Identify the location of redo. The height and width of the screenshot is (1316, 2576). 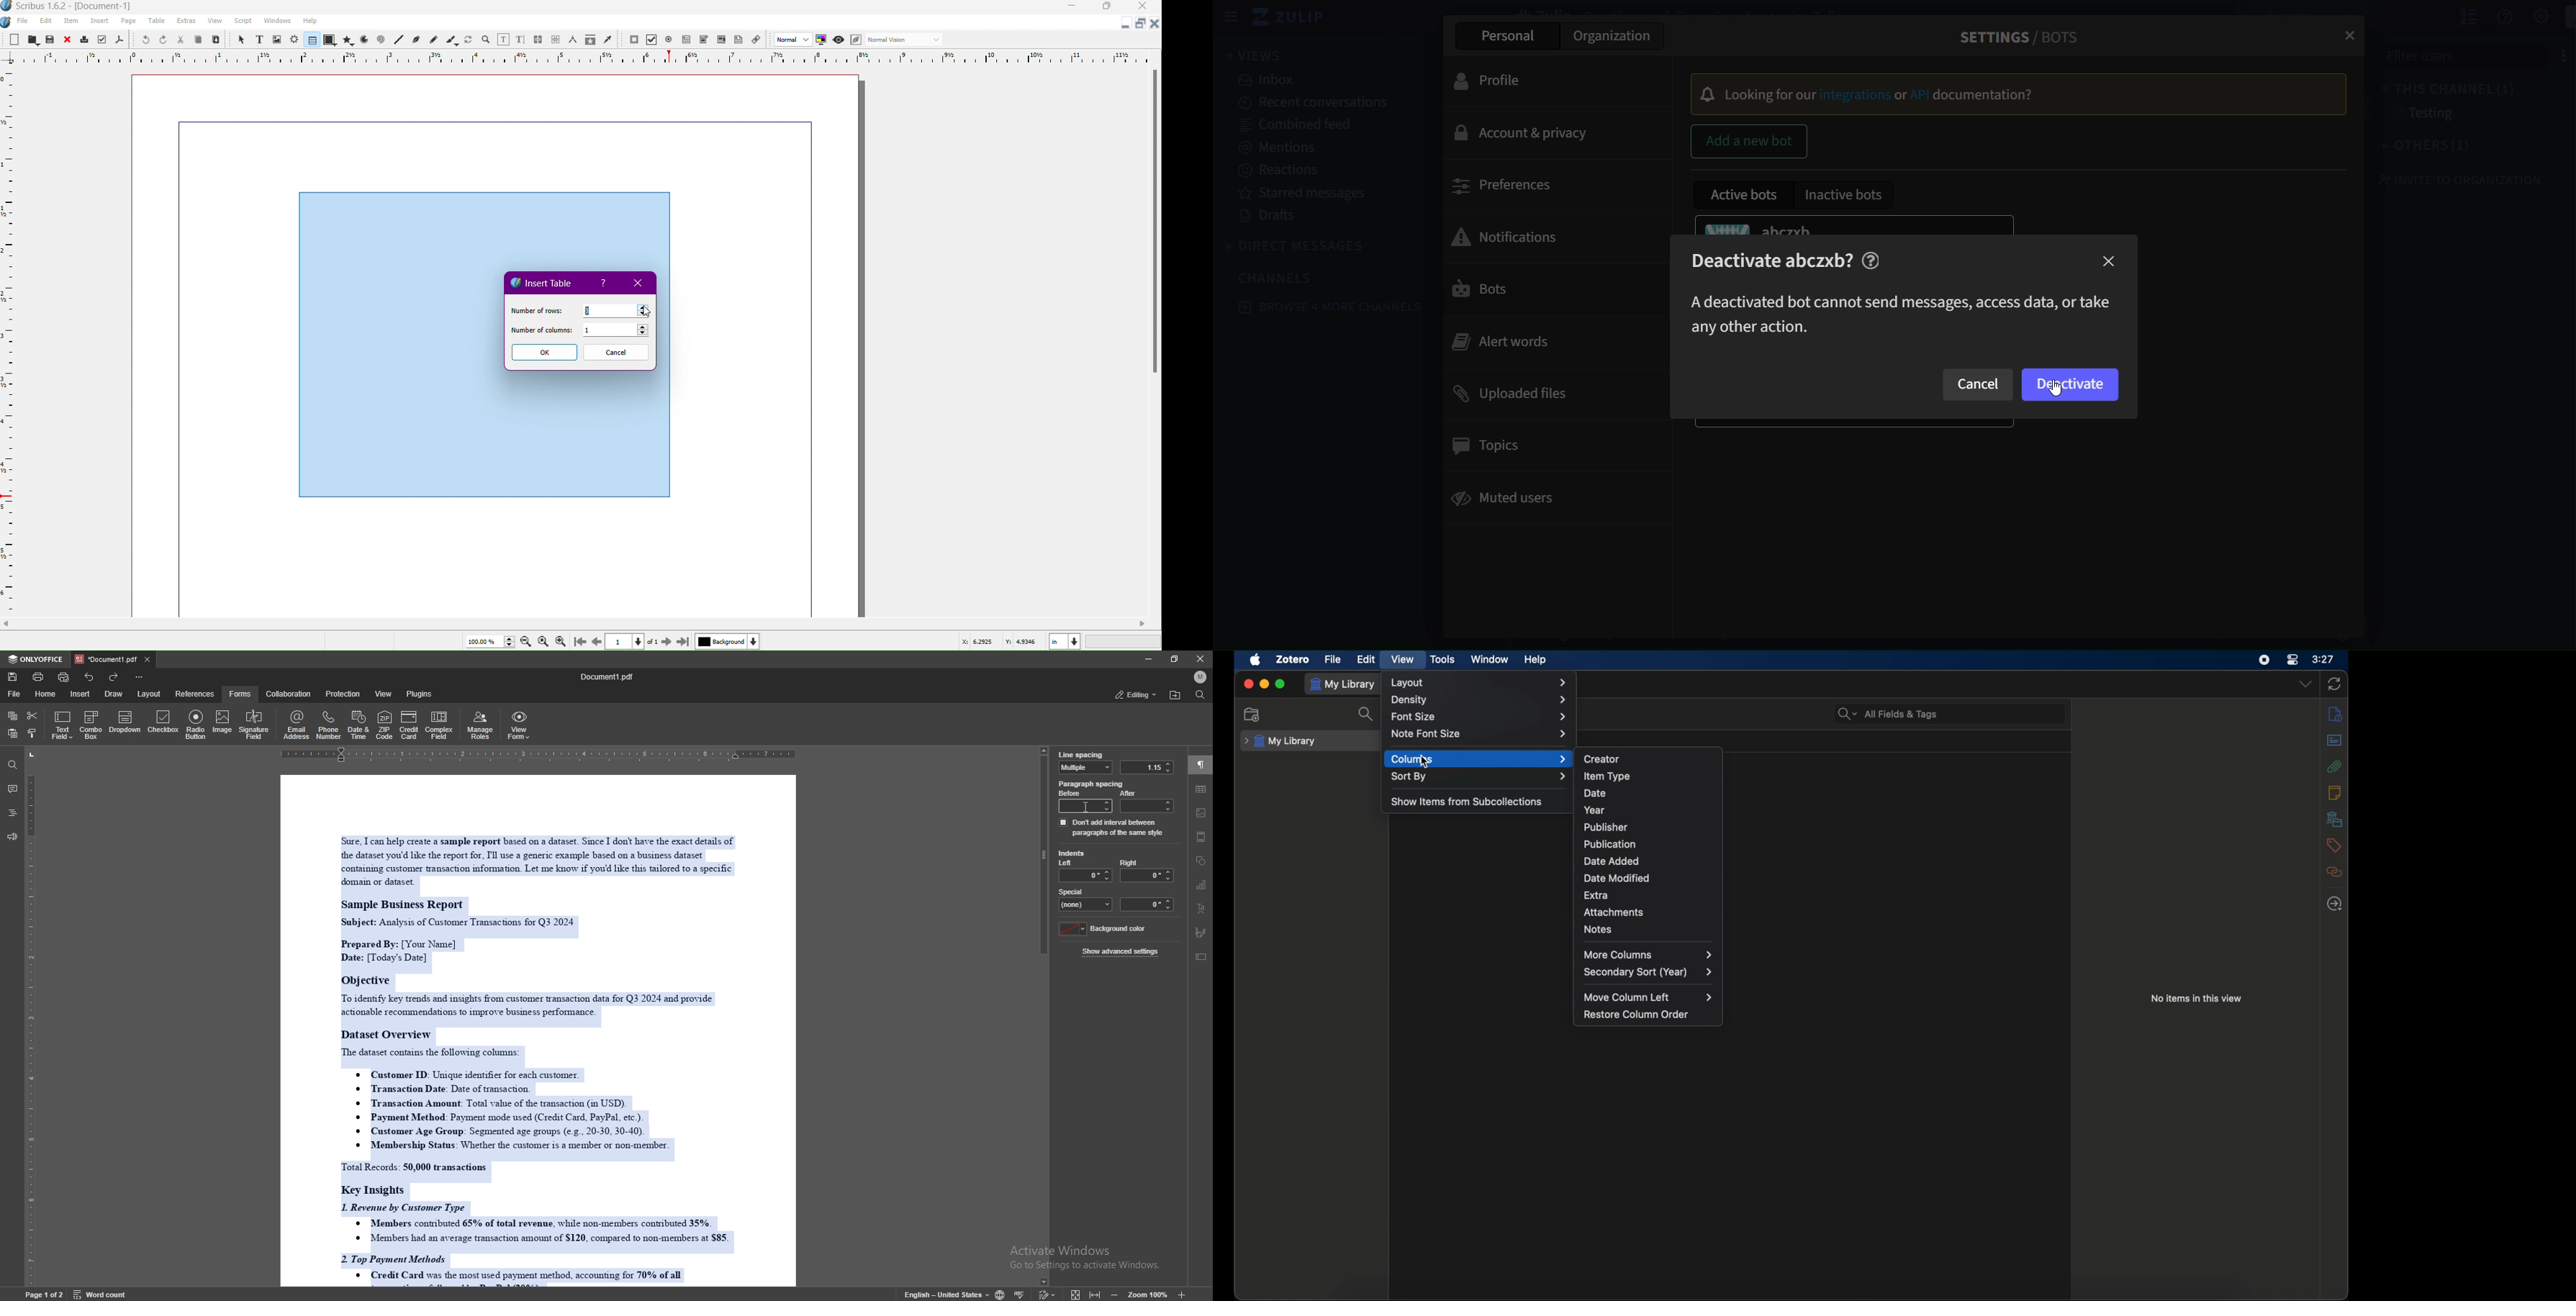
(112, 677).